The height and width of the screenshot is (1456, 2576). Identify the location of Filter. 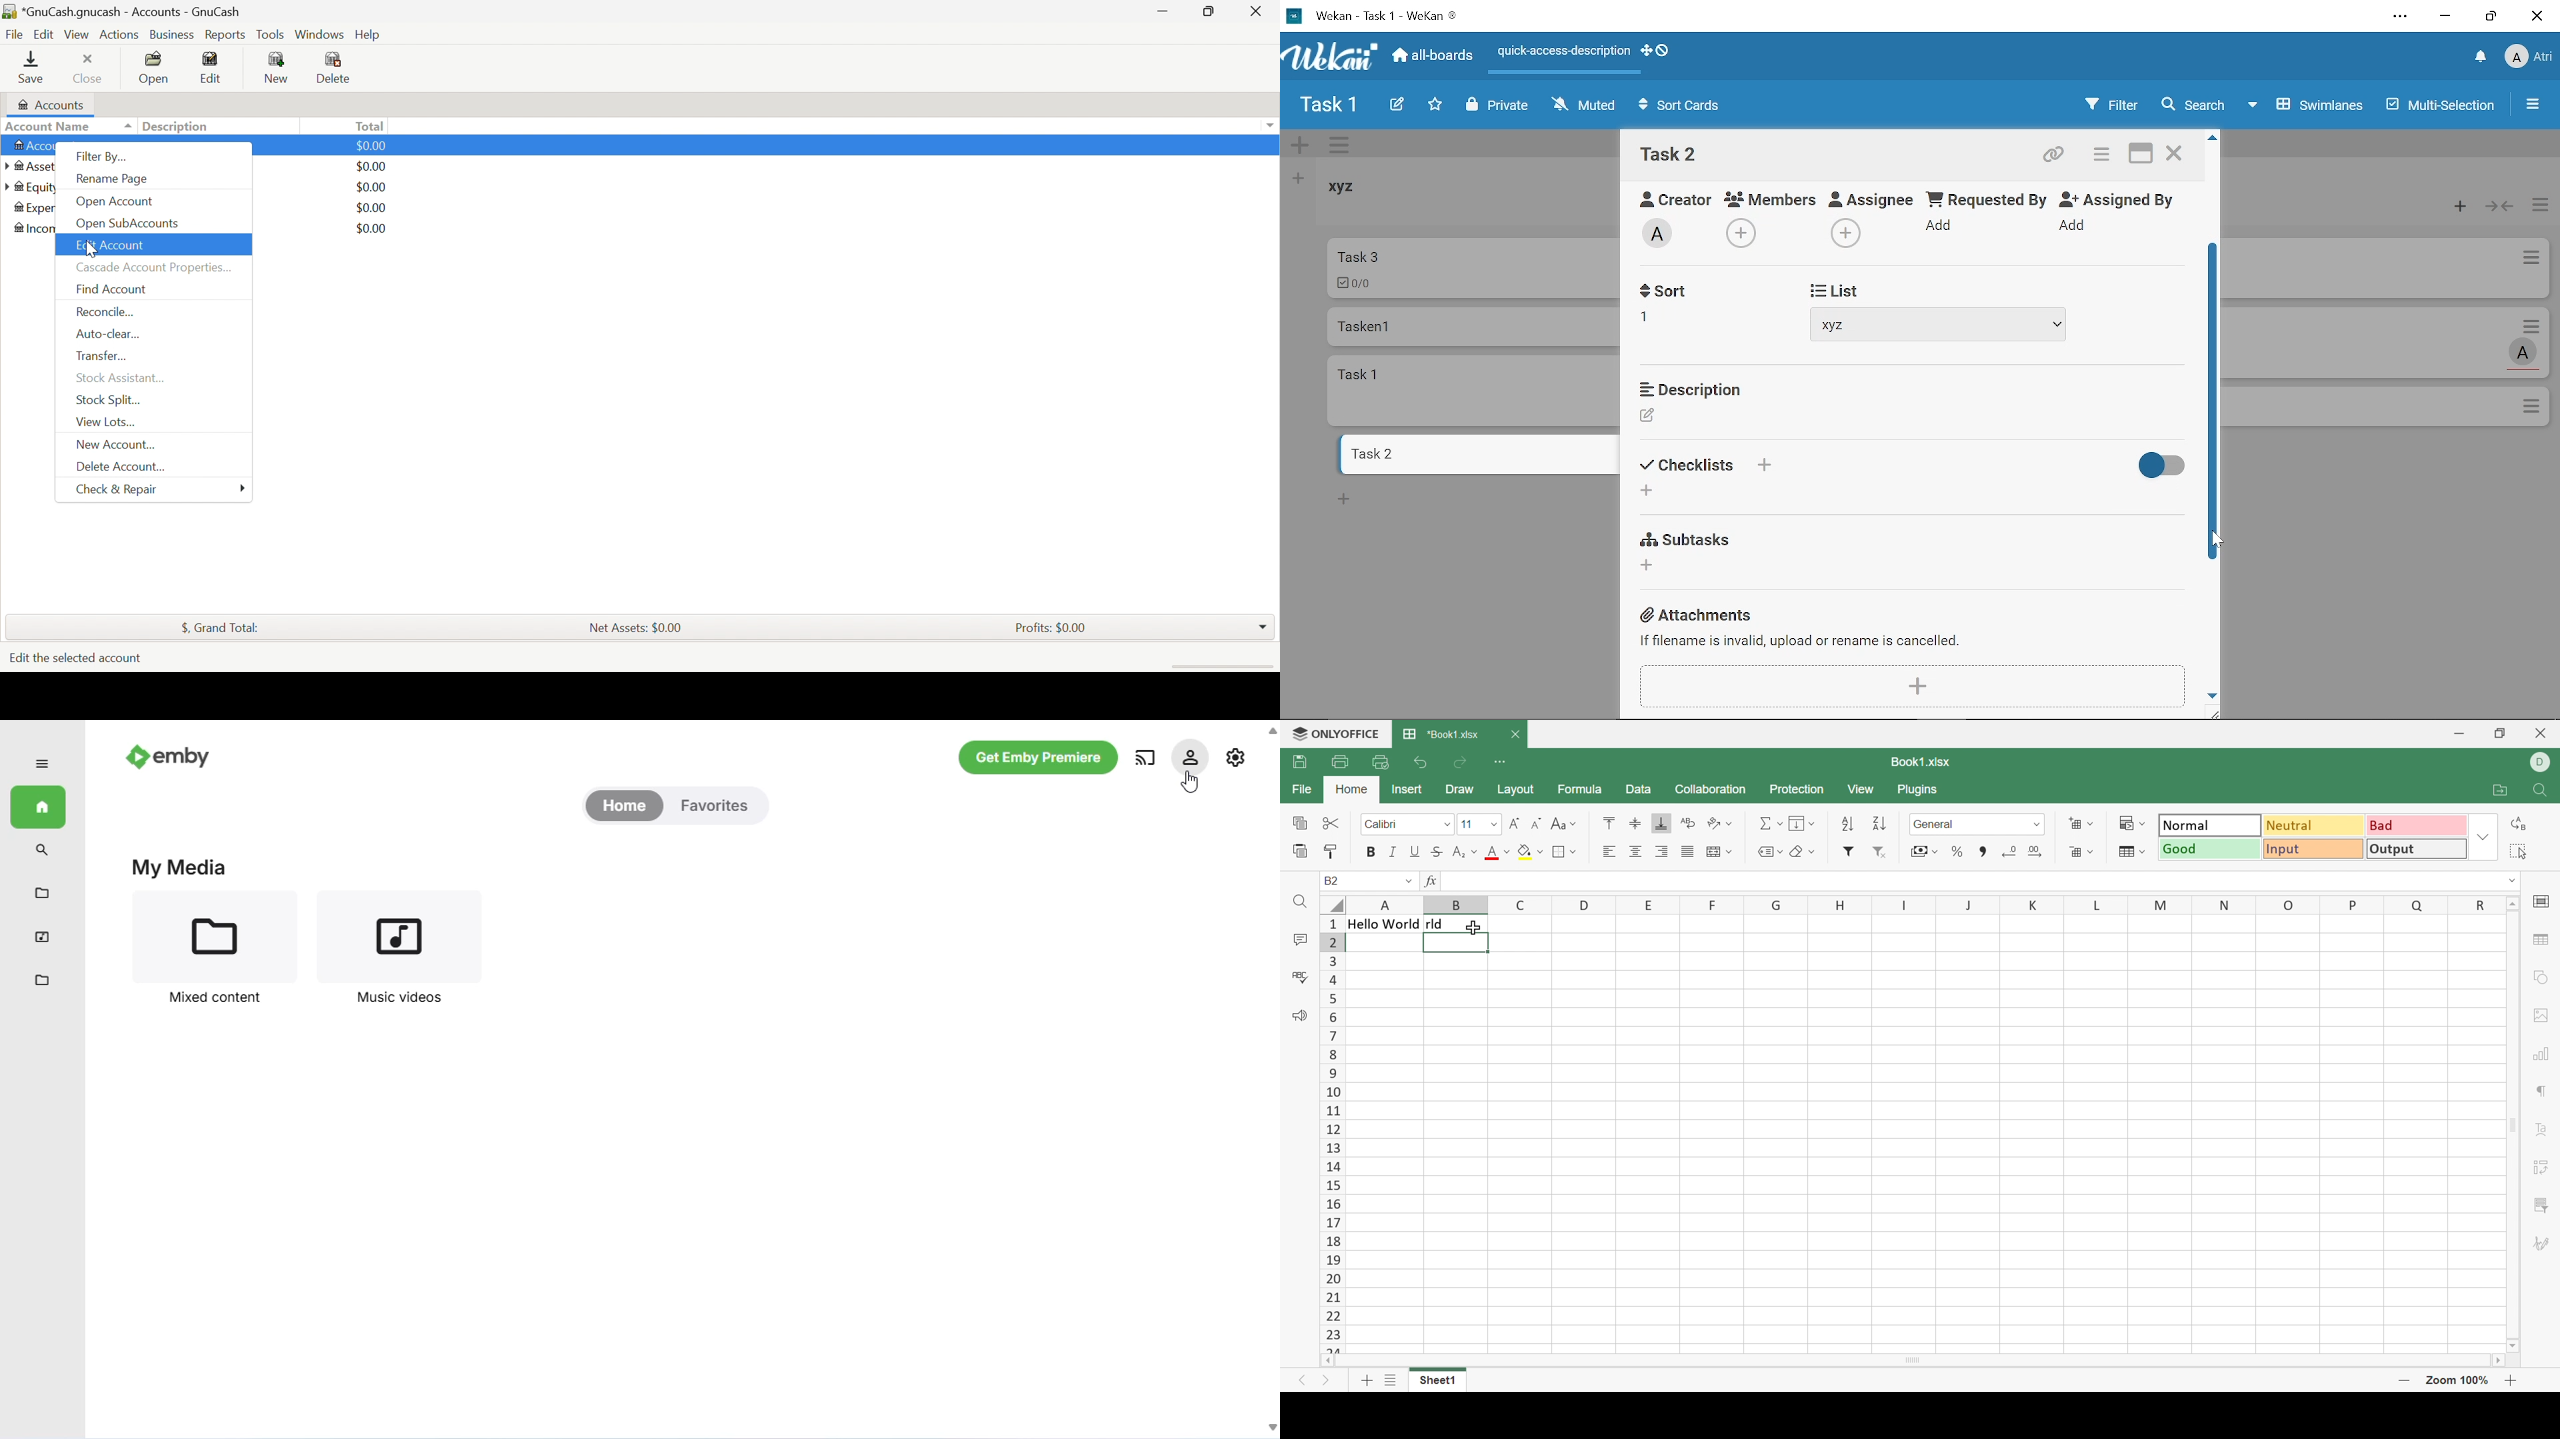
(1848, 849).